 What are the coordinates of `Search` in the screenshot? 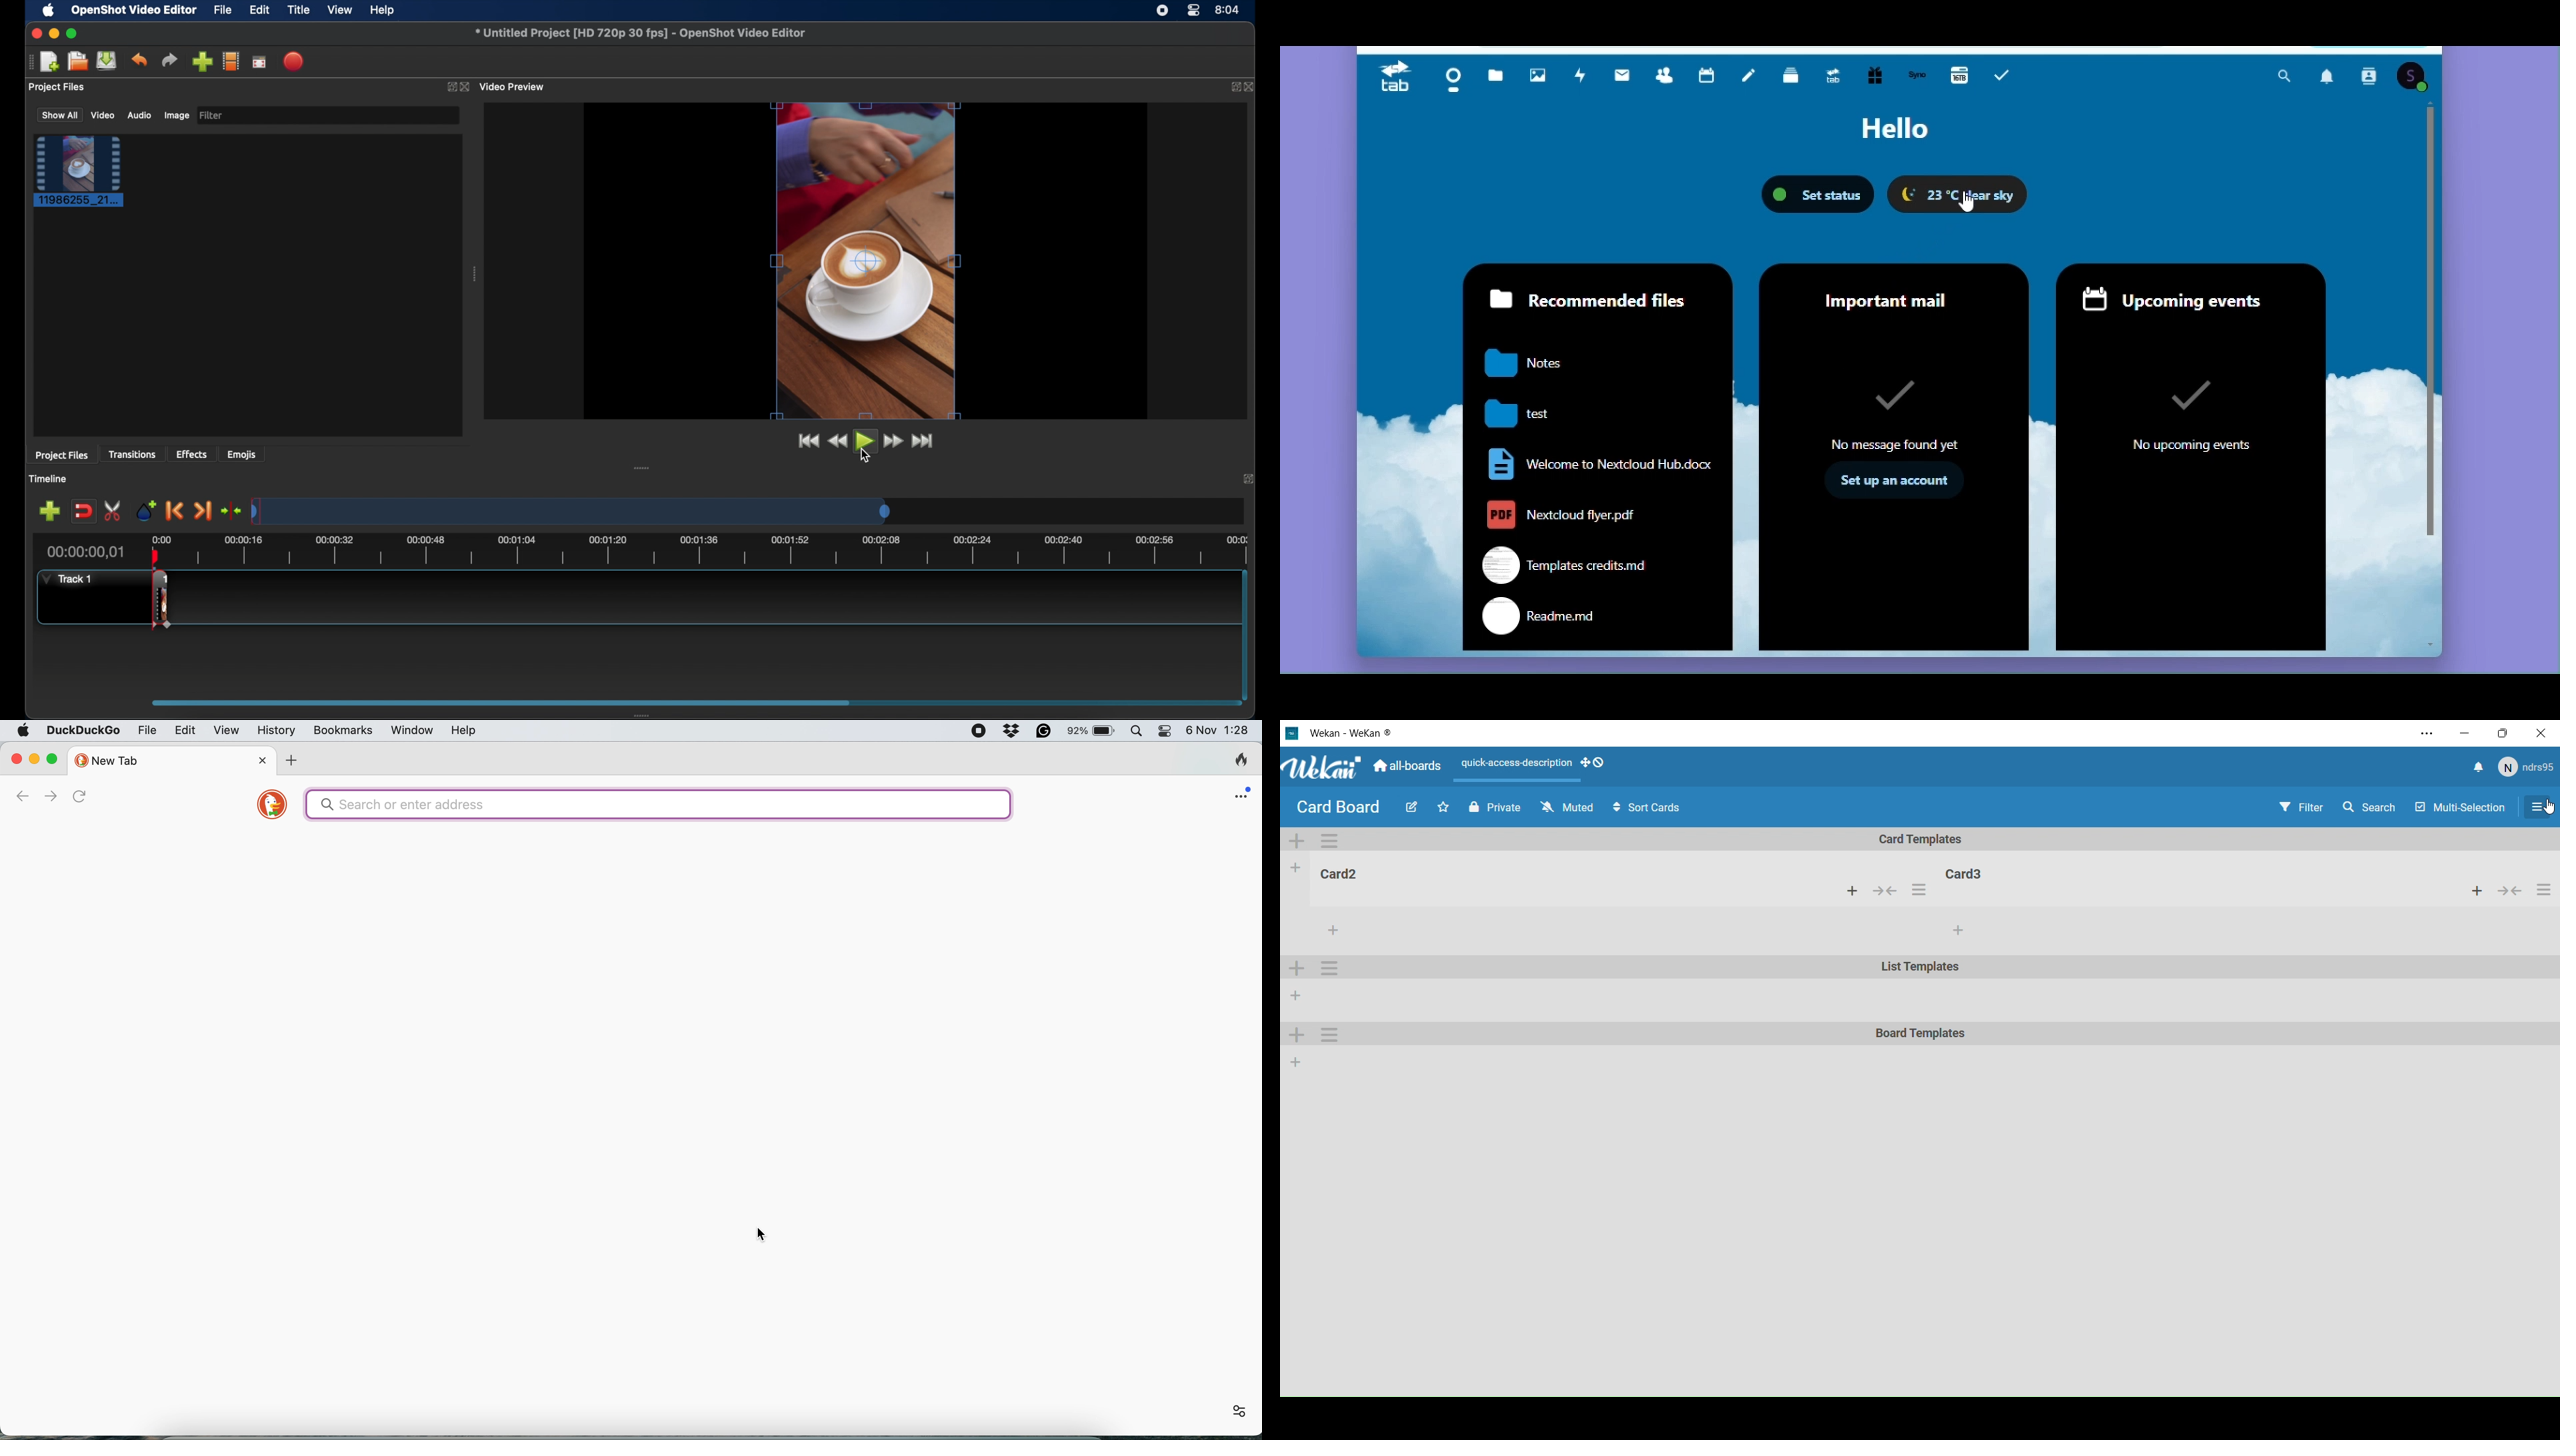 It's located at (2374, 805).